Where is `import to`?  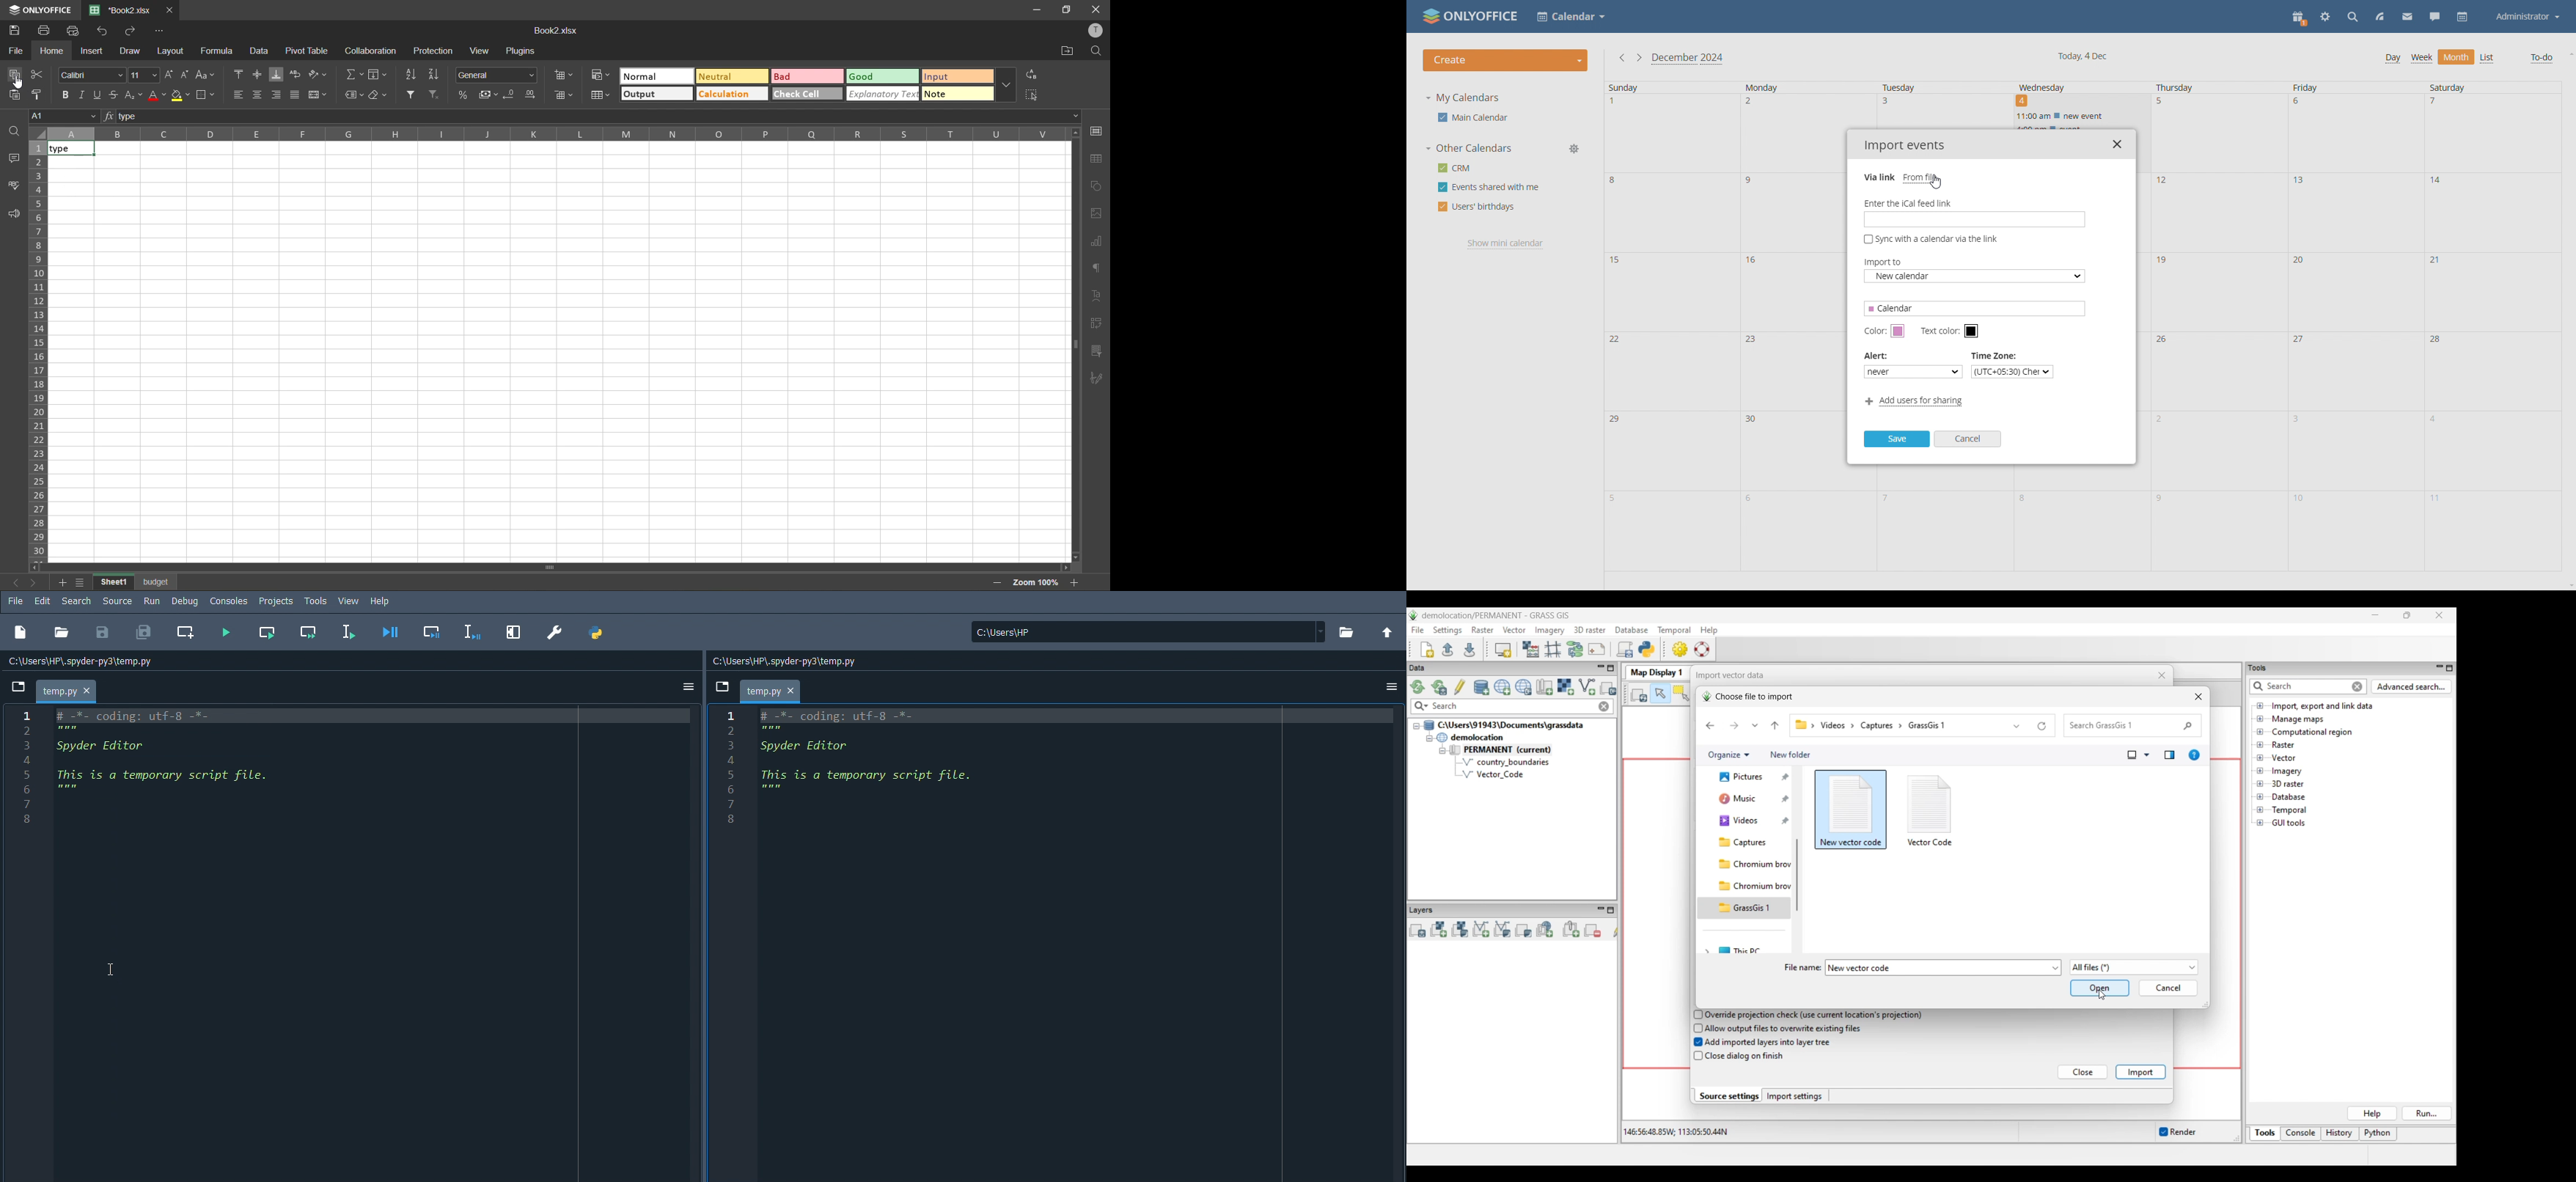
import to is located at coordinates (1976, 277).